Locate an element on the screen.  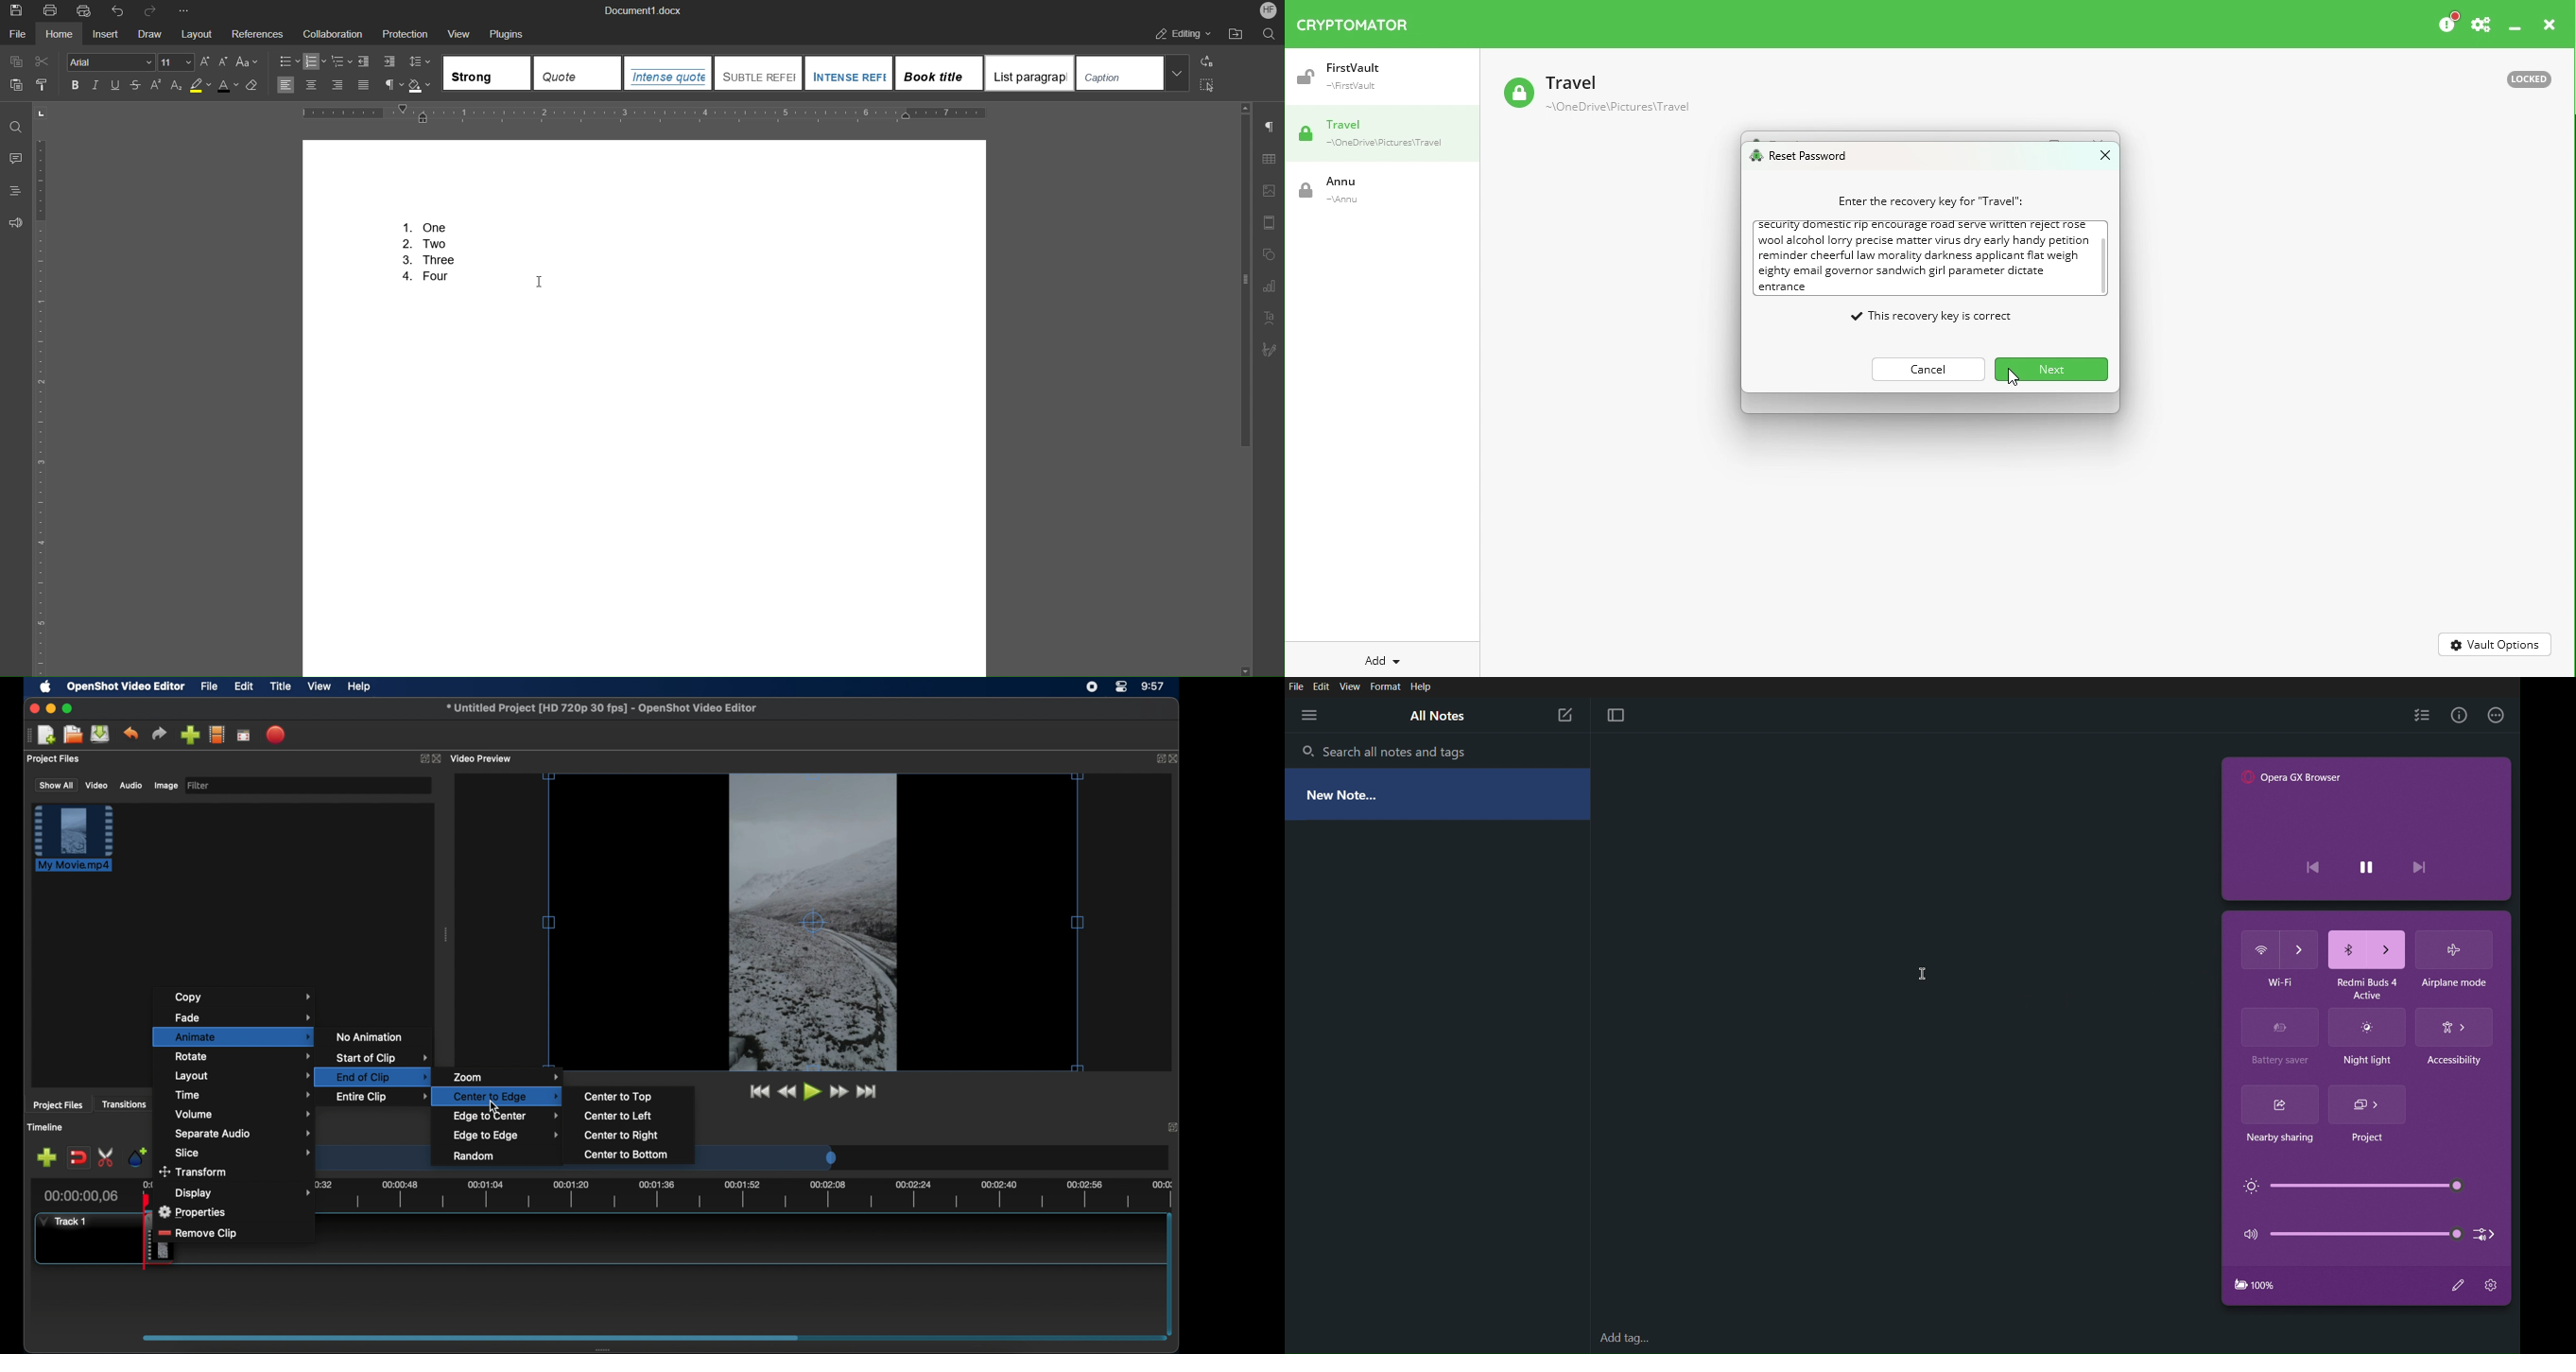
Caption is located at coordinates (1134, 72).